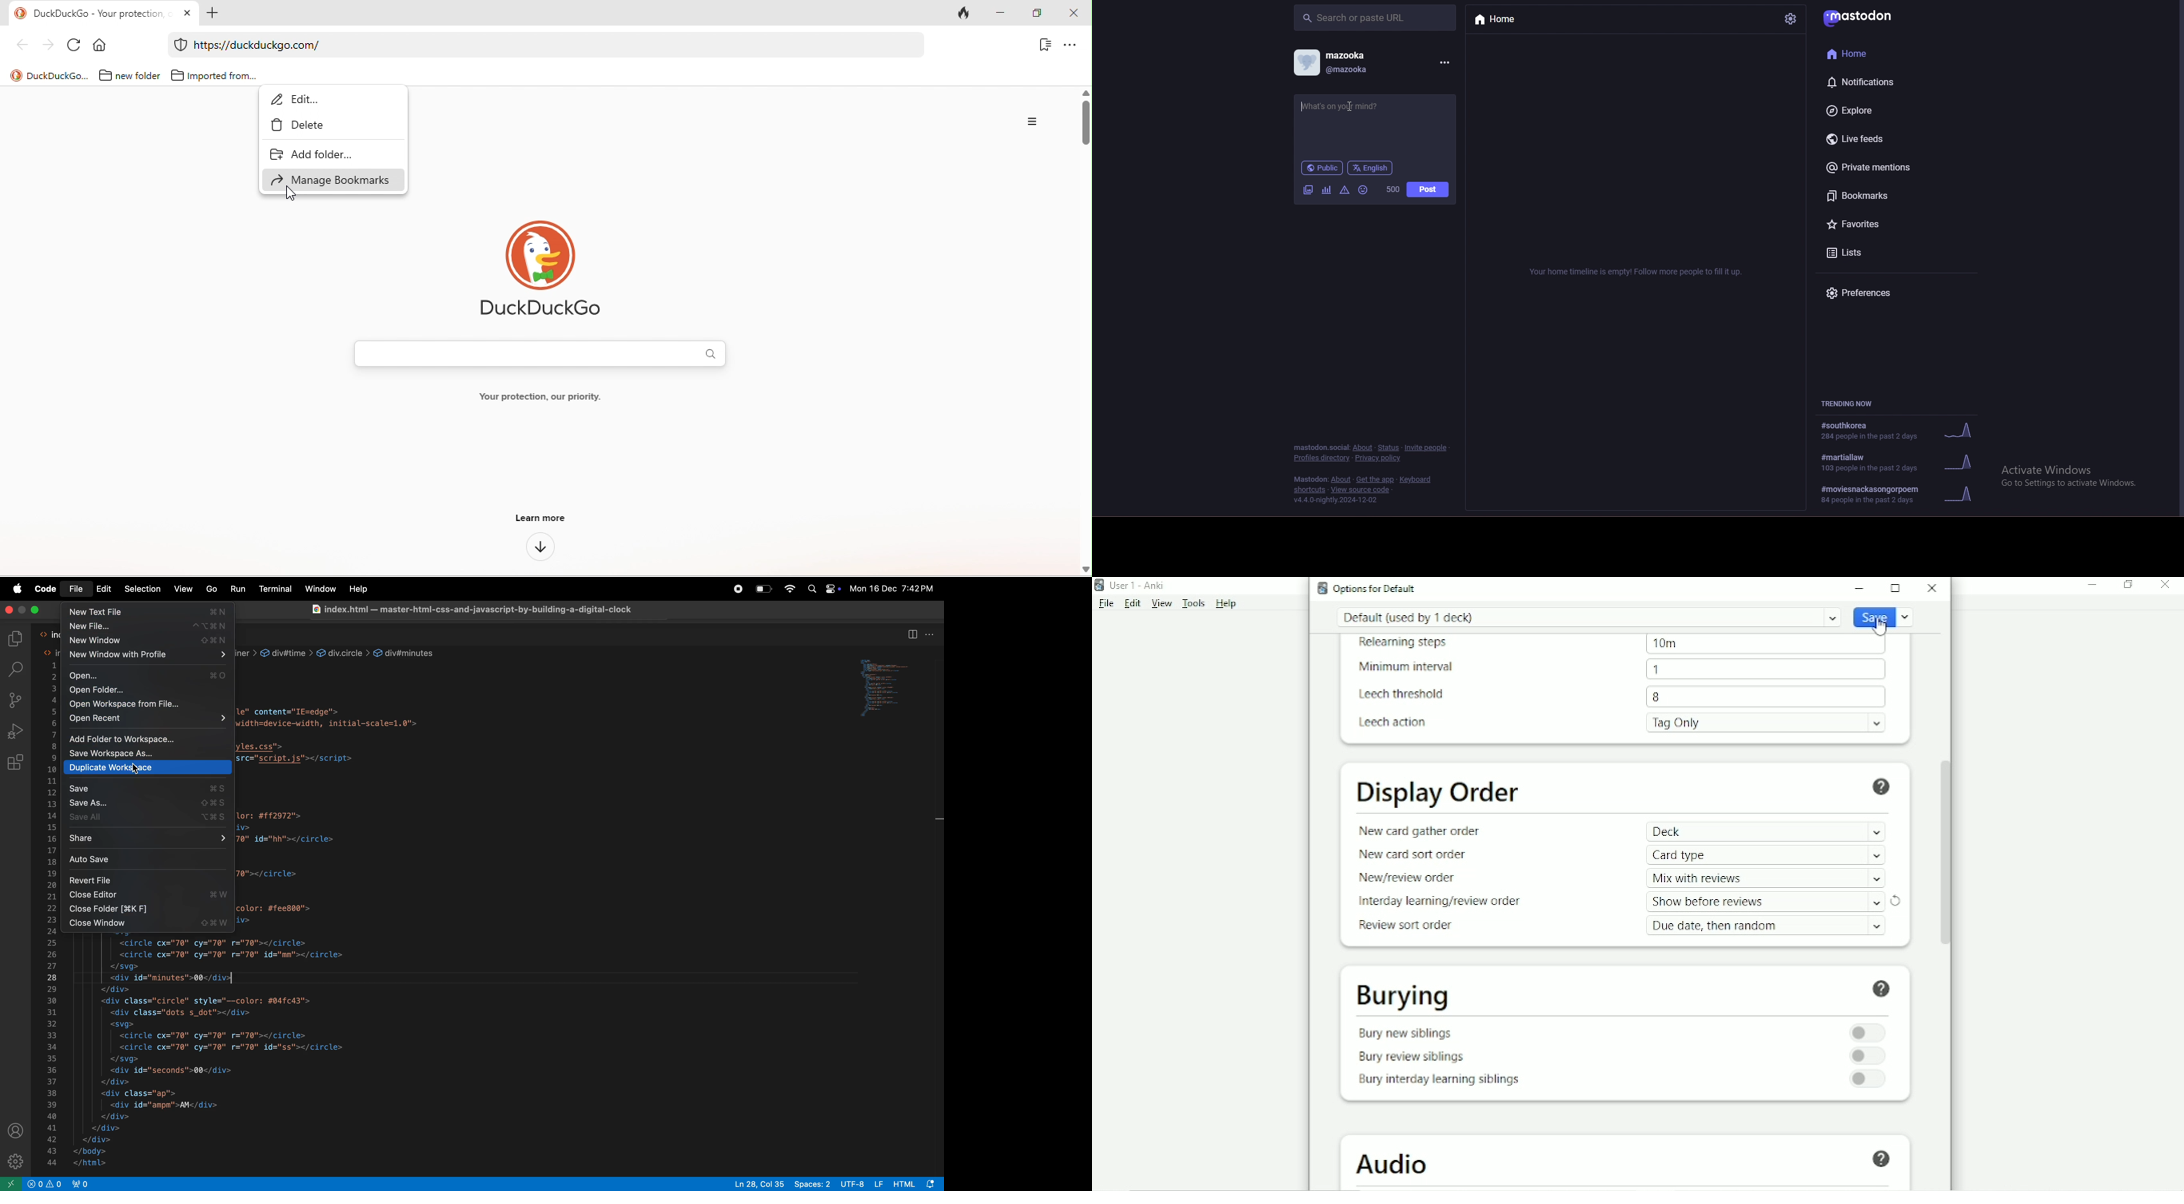 This screenshot has width=2184, height=1204. I want to click on view port, so click(83, 1184).